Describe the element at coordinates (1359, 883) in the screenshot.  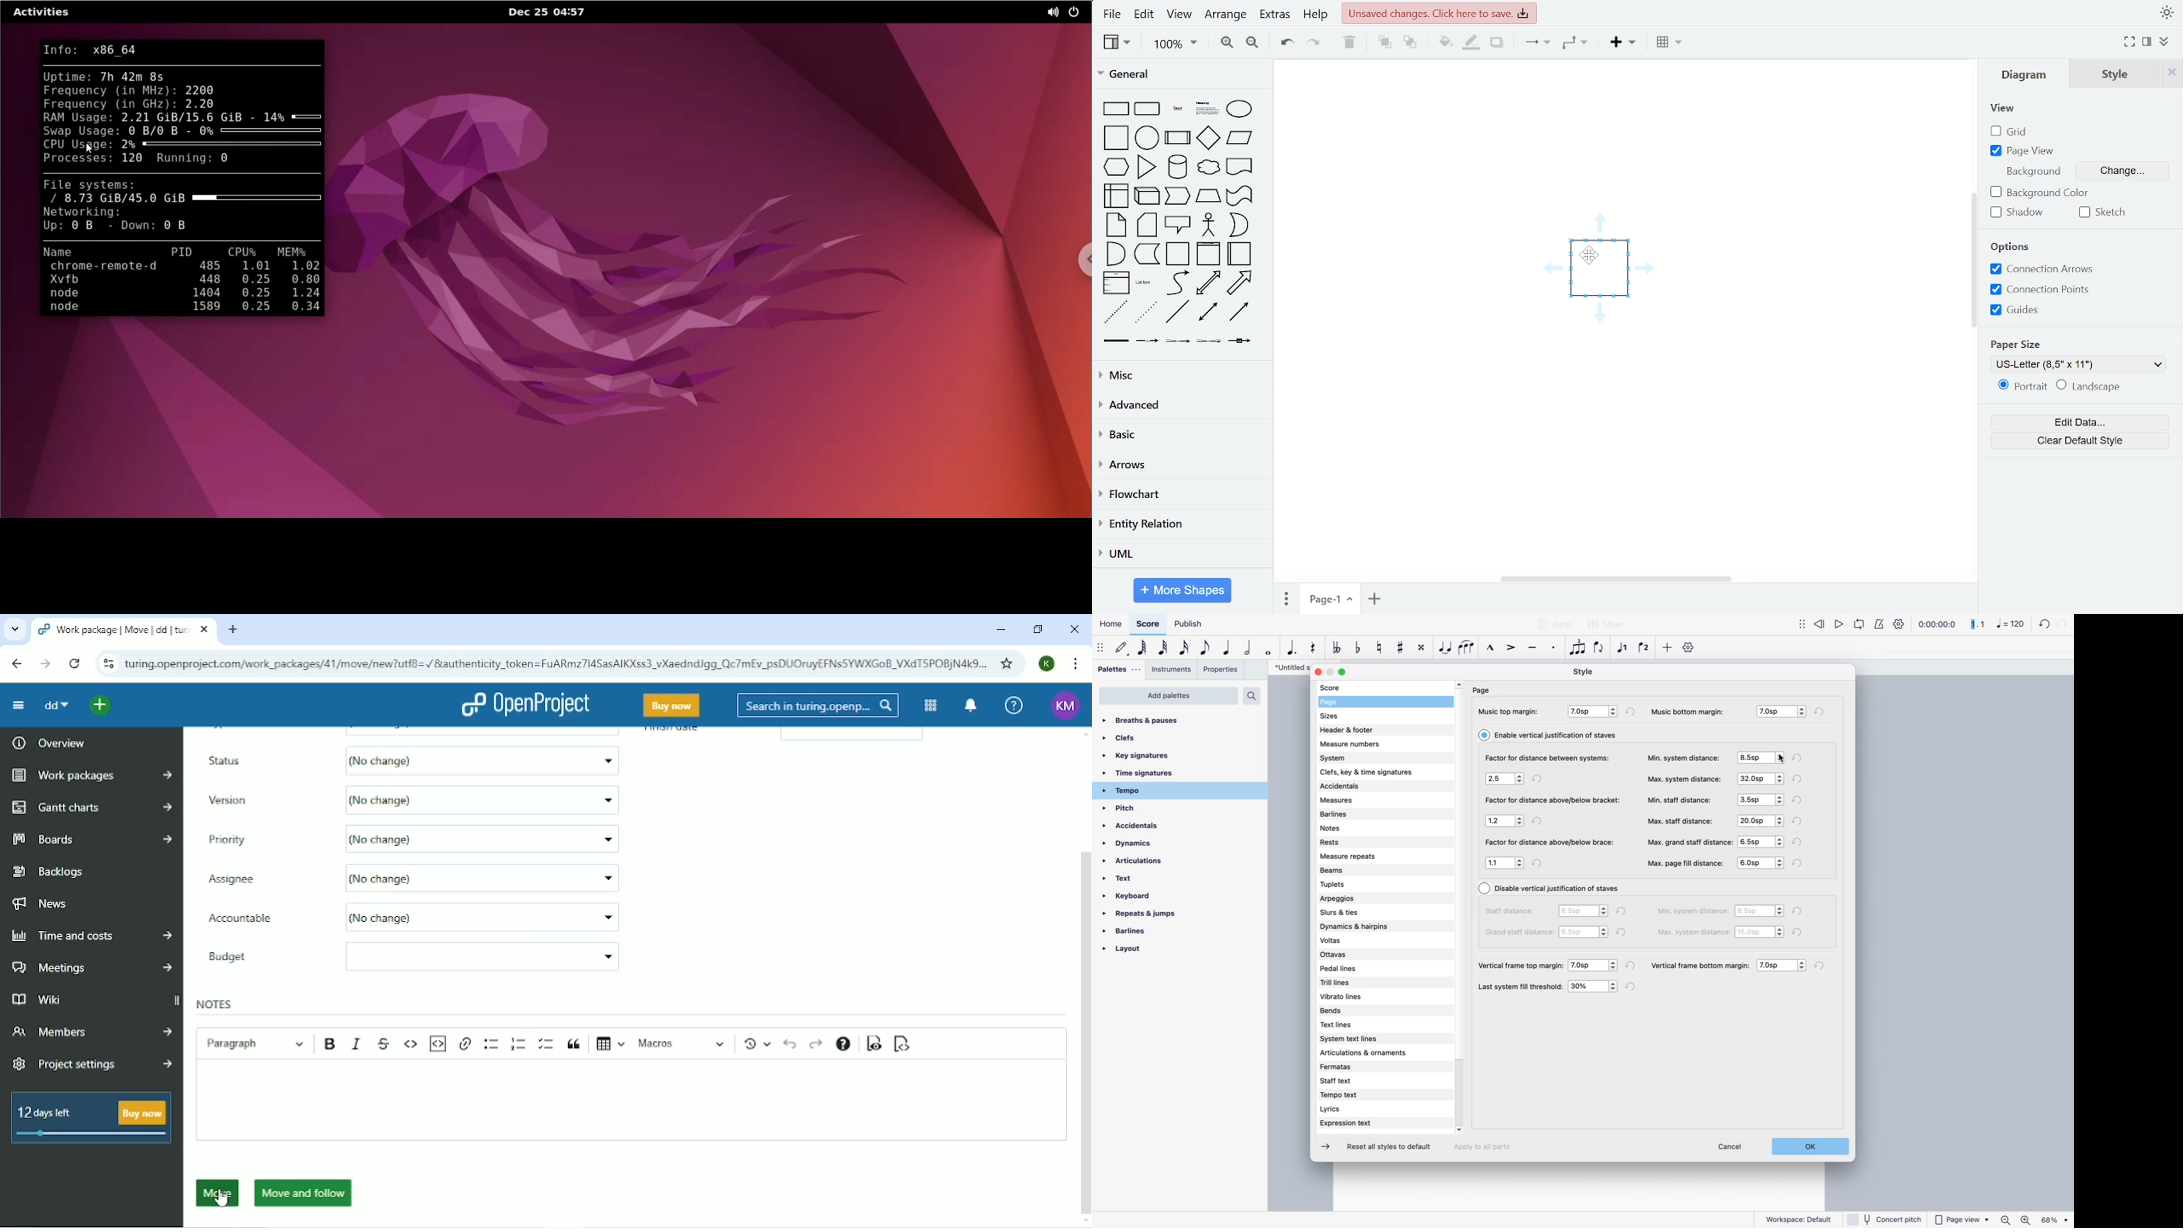
I see `tuplets` at that location.